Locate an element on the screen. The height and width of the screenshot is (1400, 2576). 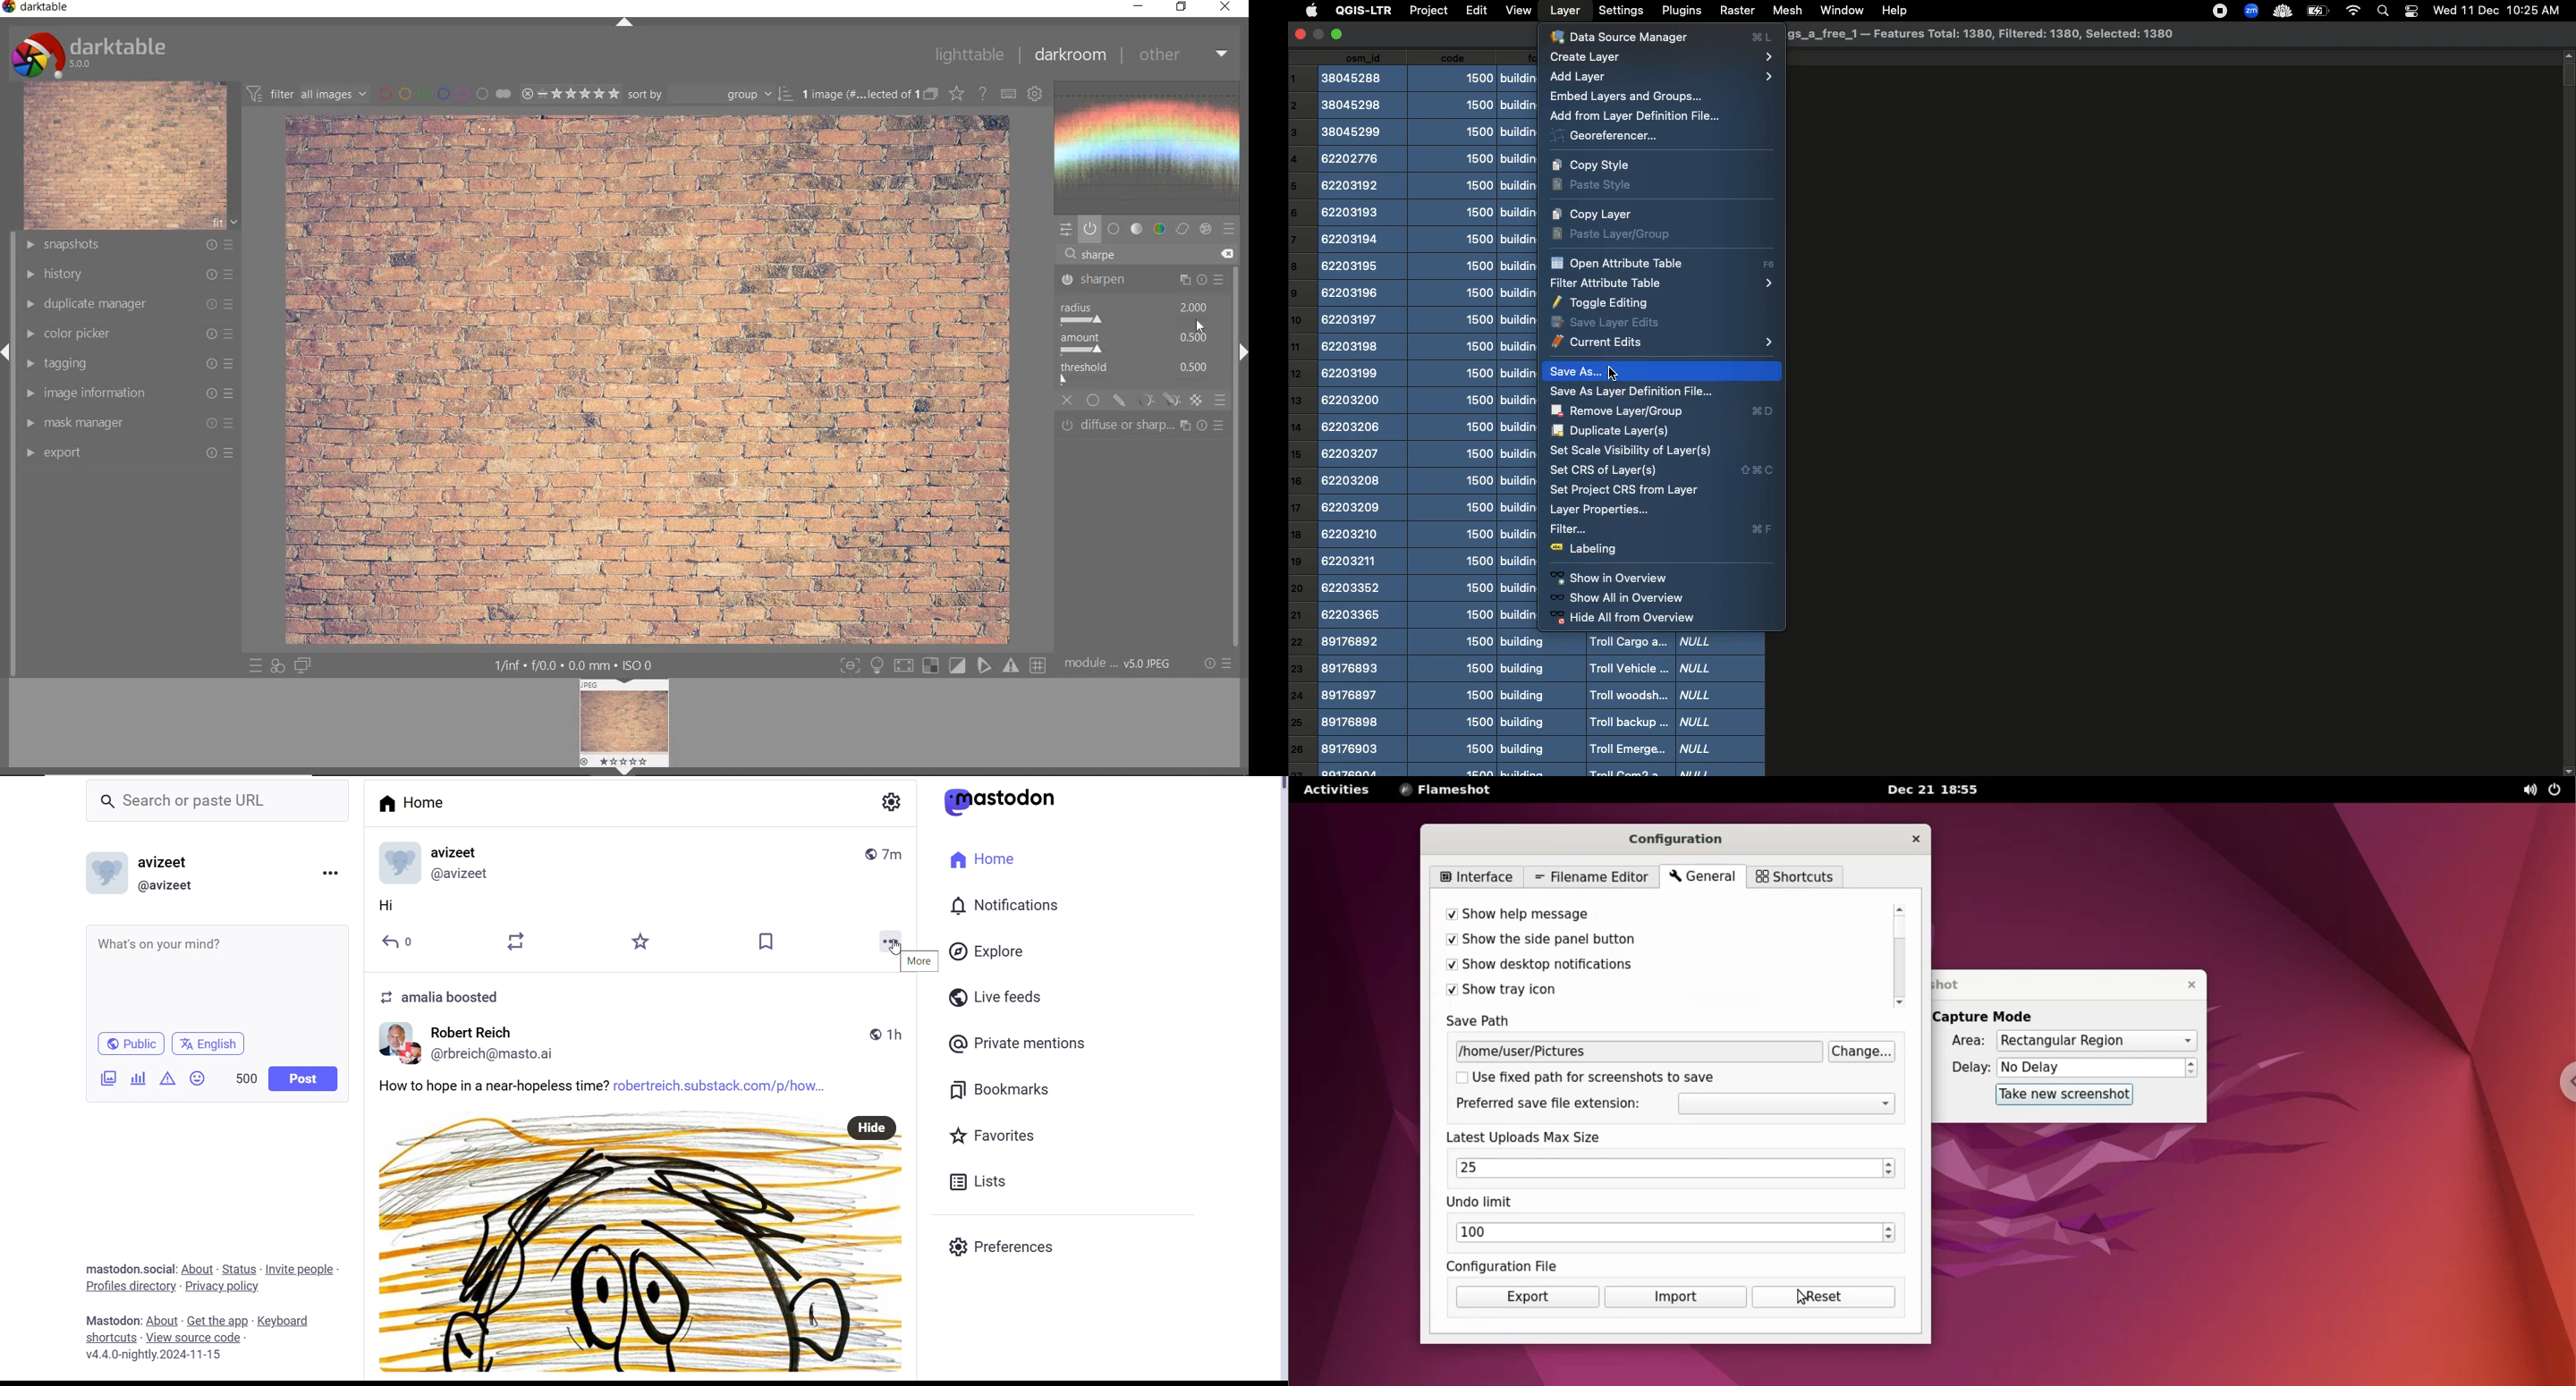
Filter is located at coordinates (1664, 530).